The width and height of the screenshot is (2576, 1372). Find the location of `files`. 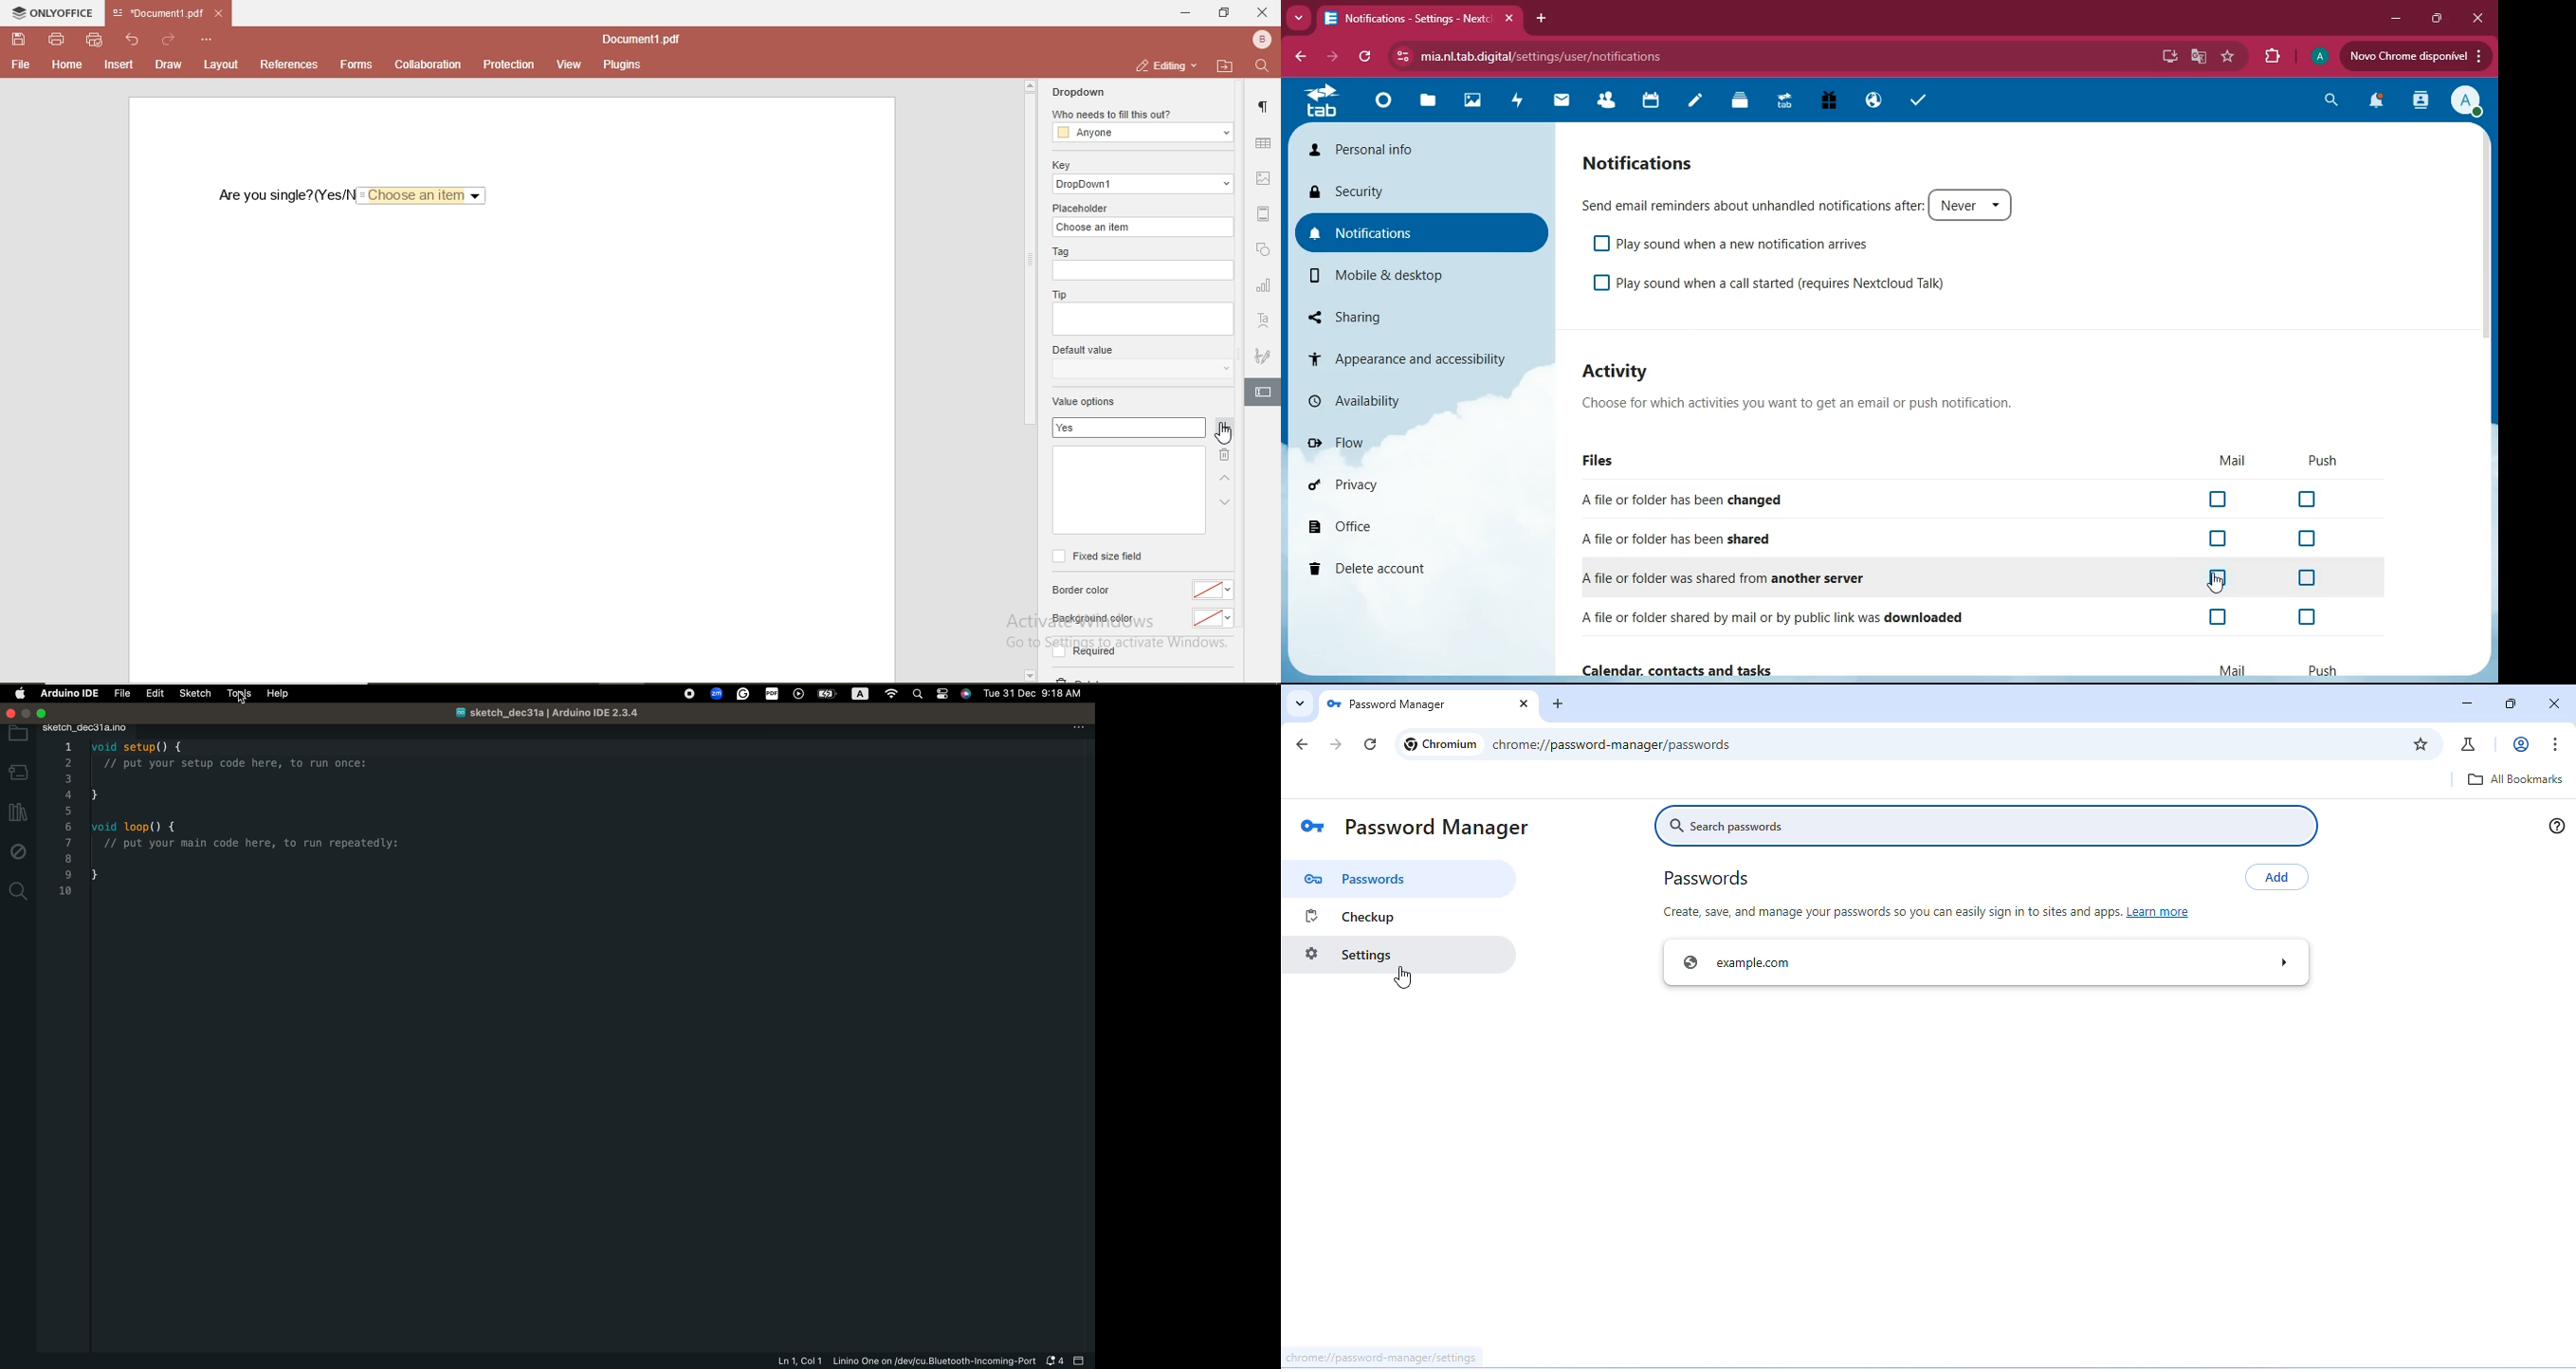

files is located at coordinates (1427, 102).